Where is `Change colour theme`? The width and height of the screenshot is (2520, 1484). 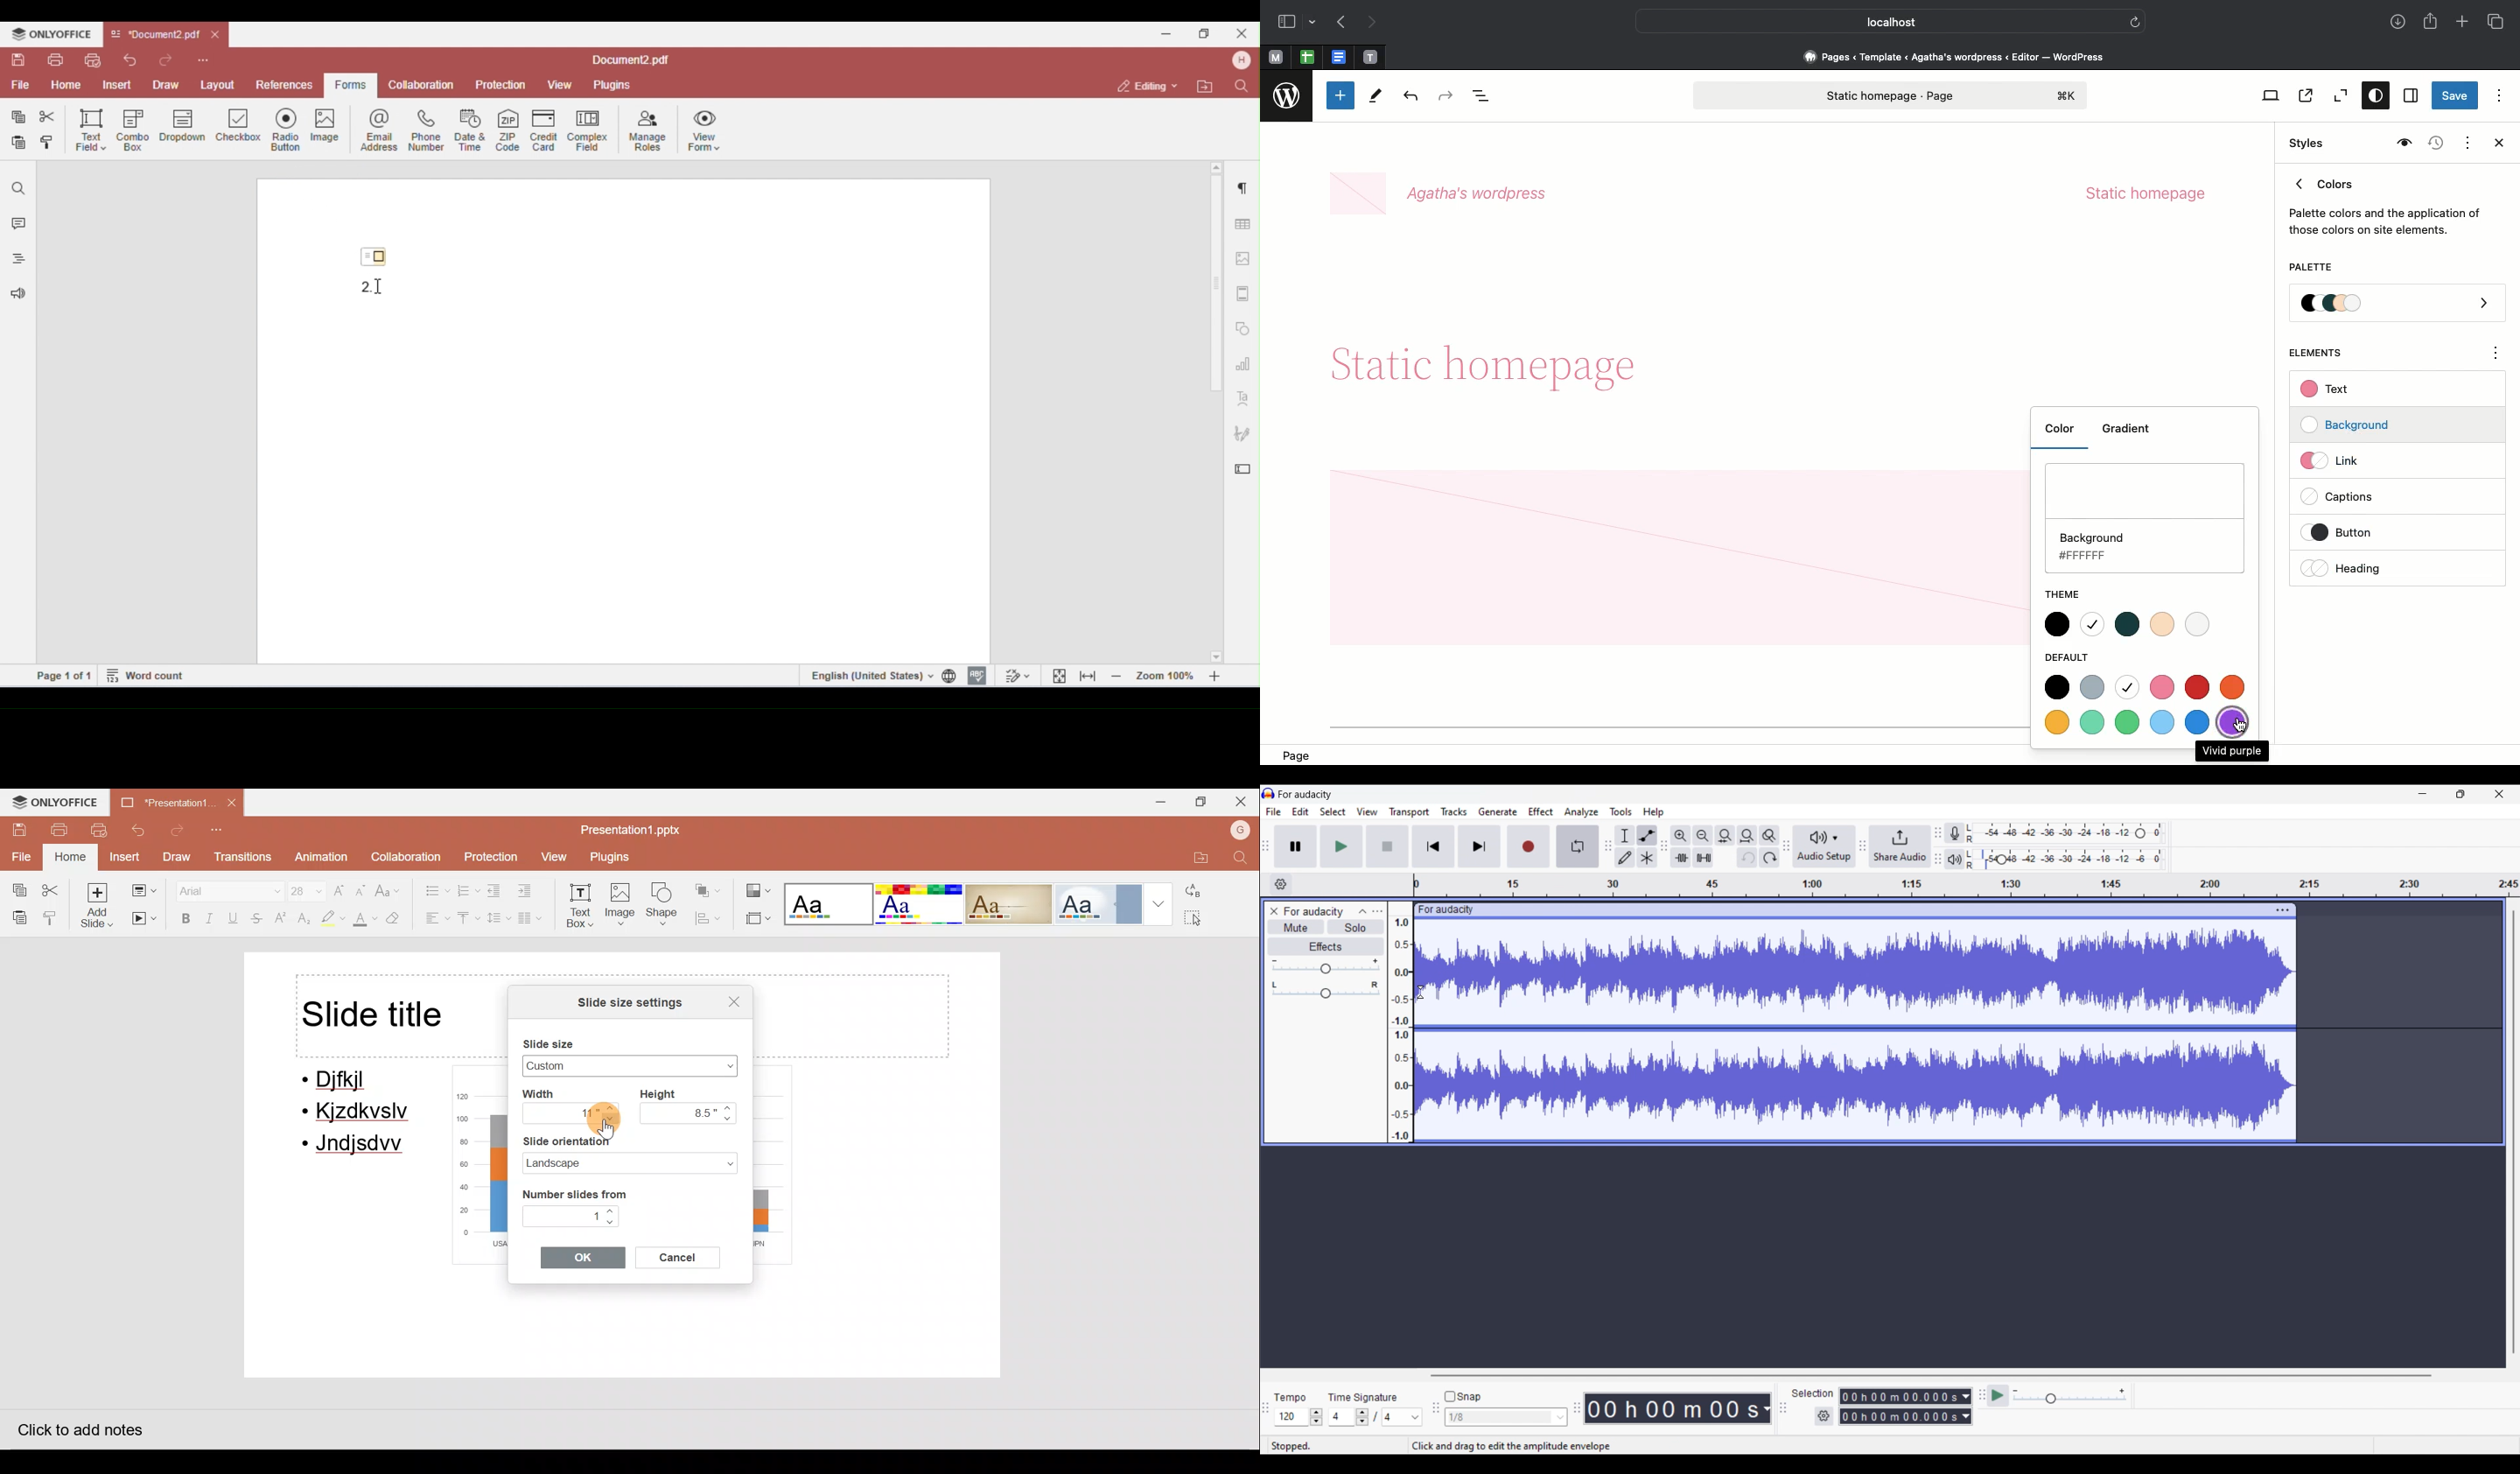
Change colour theme is located at coordinates (759, 886).